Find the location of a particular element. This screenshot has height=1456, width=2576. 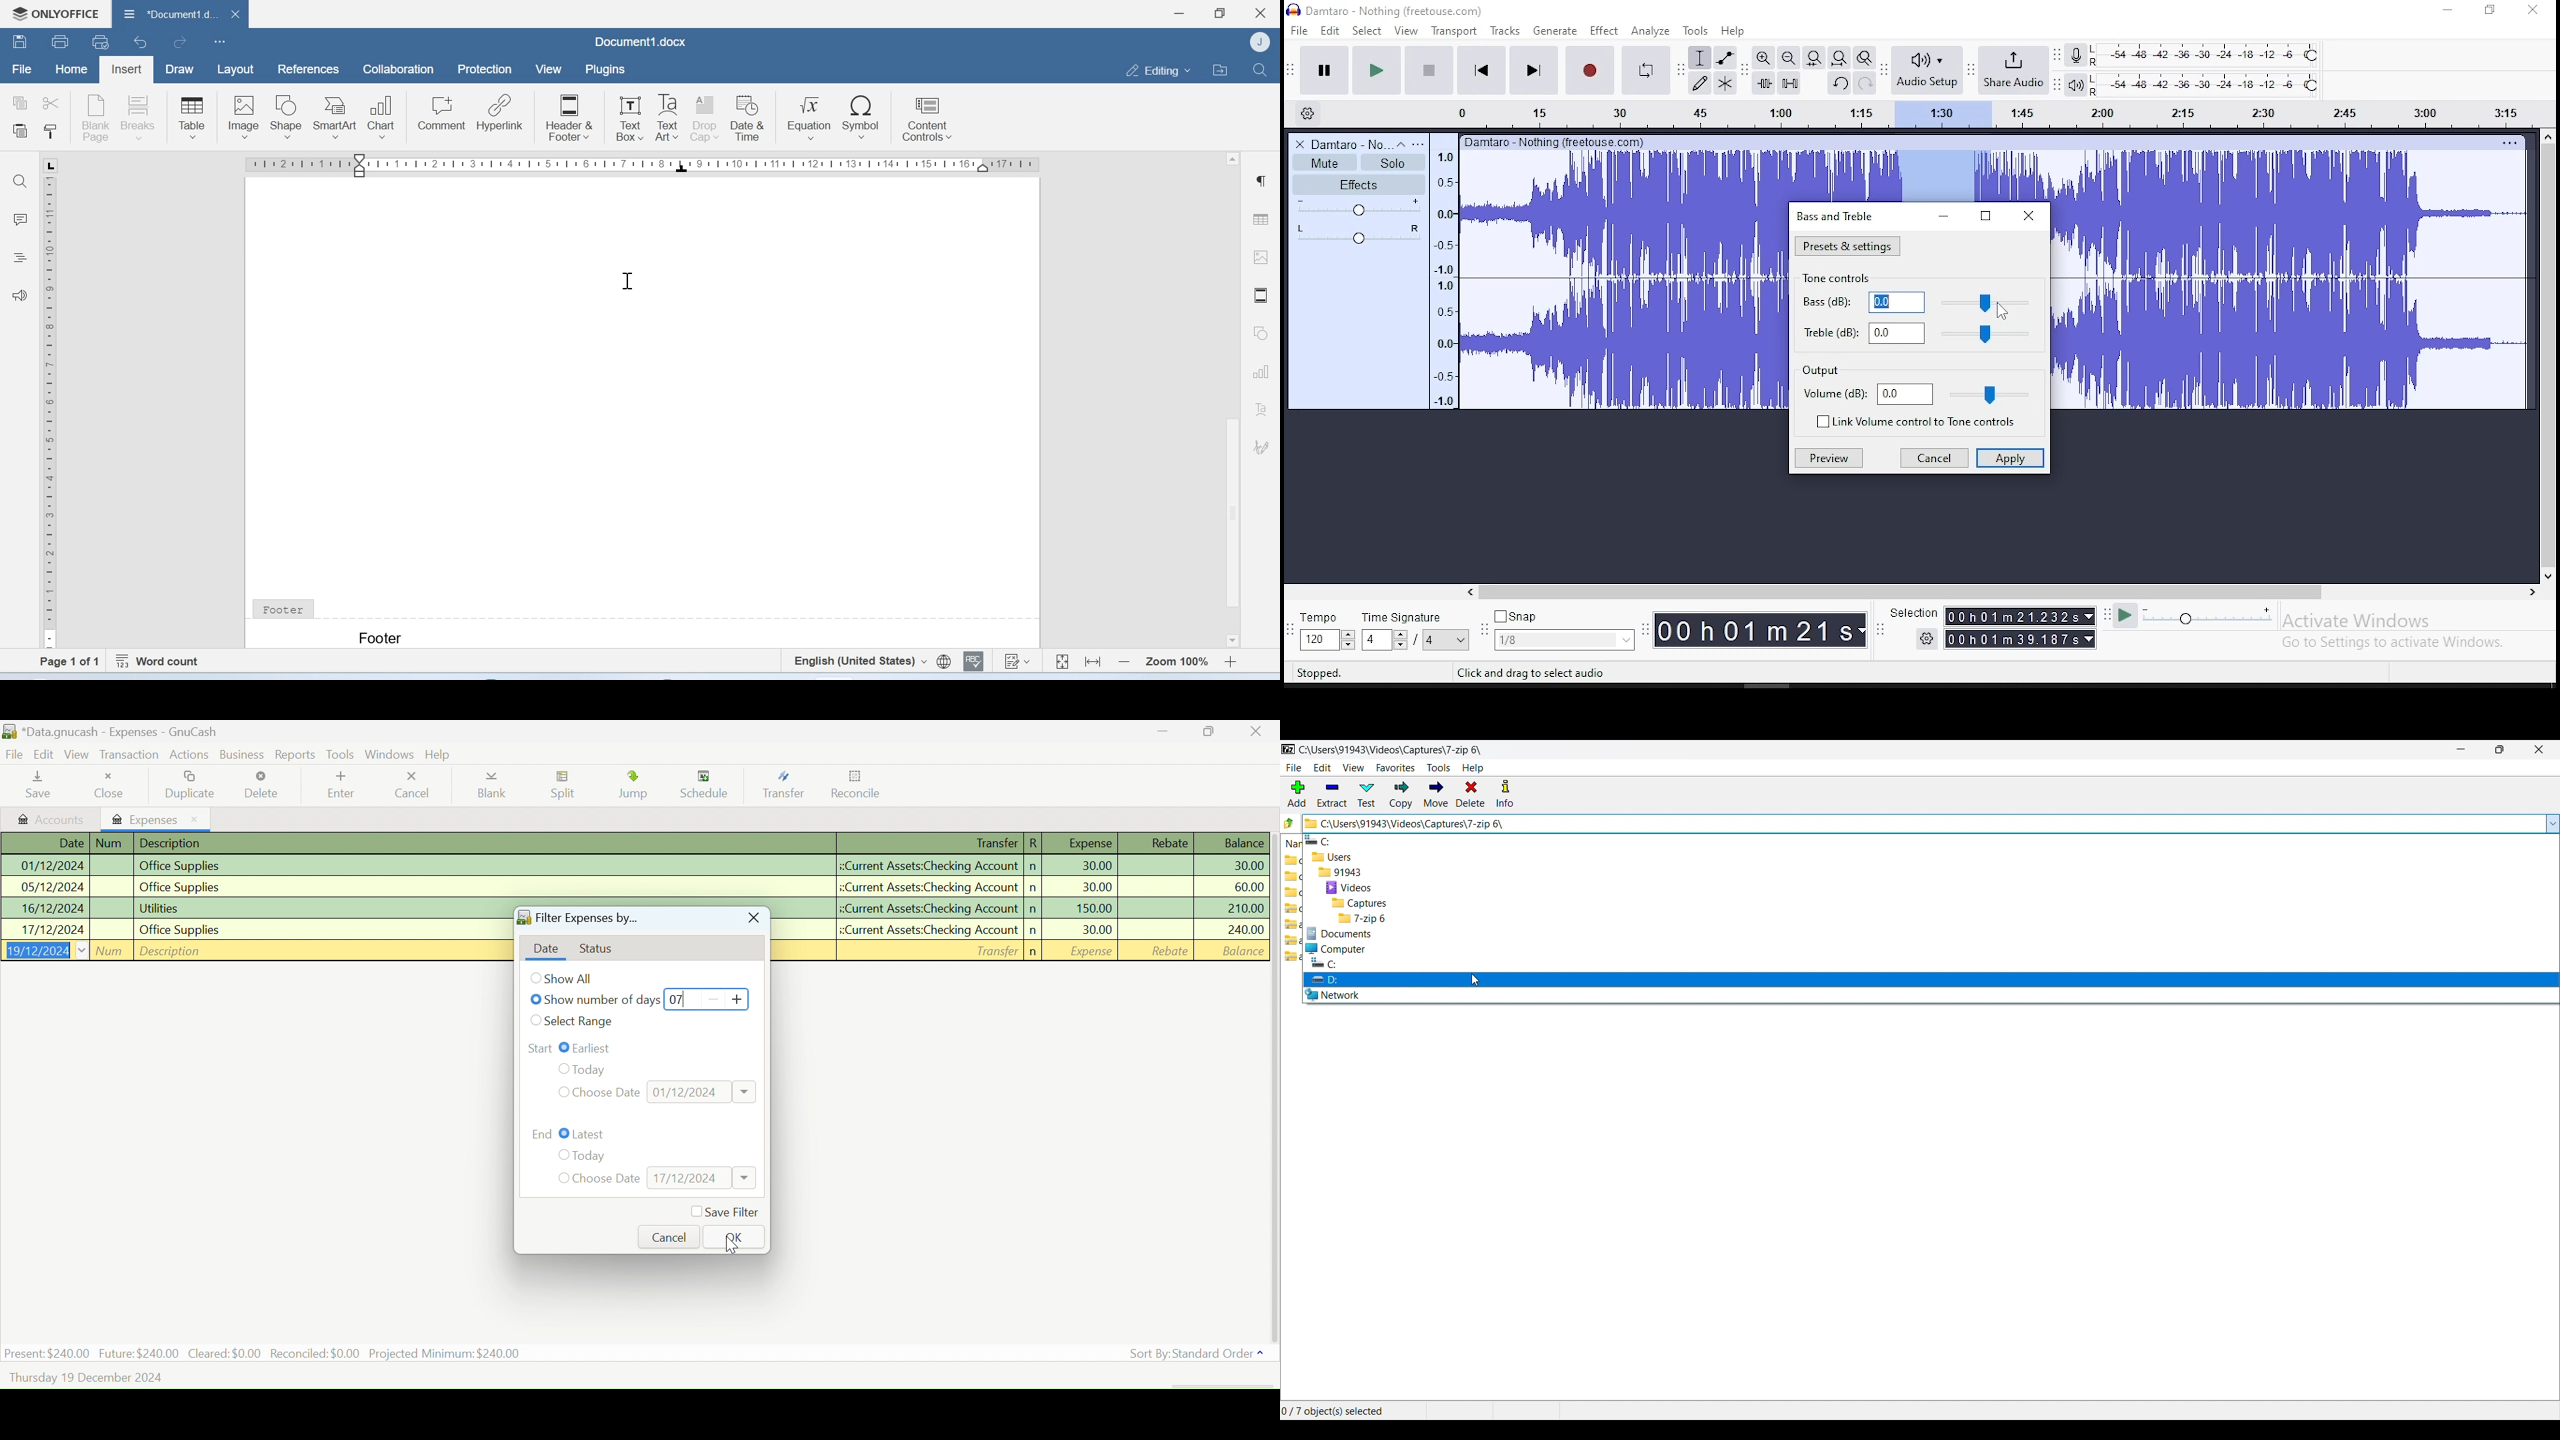

Close Window is located at coordinates (752, 919).